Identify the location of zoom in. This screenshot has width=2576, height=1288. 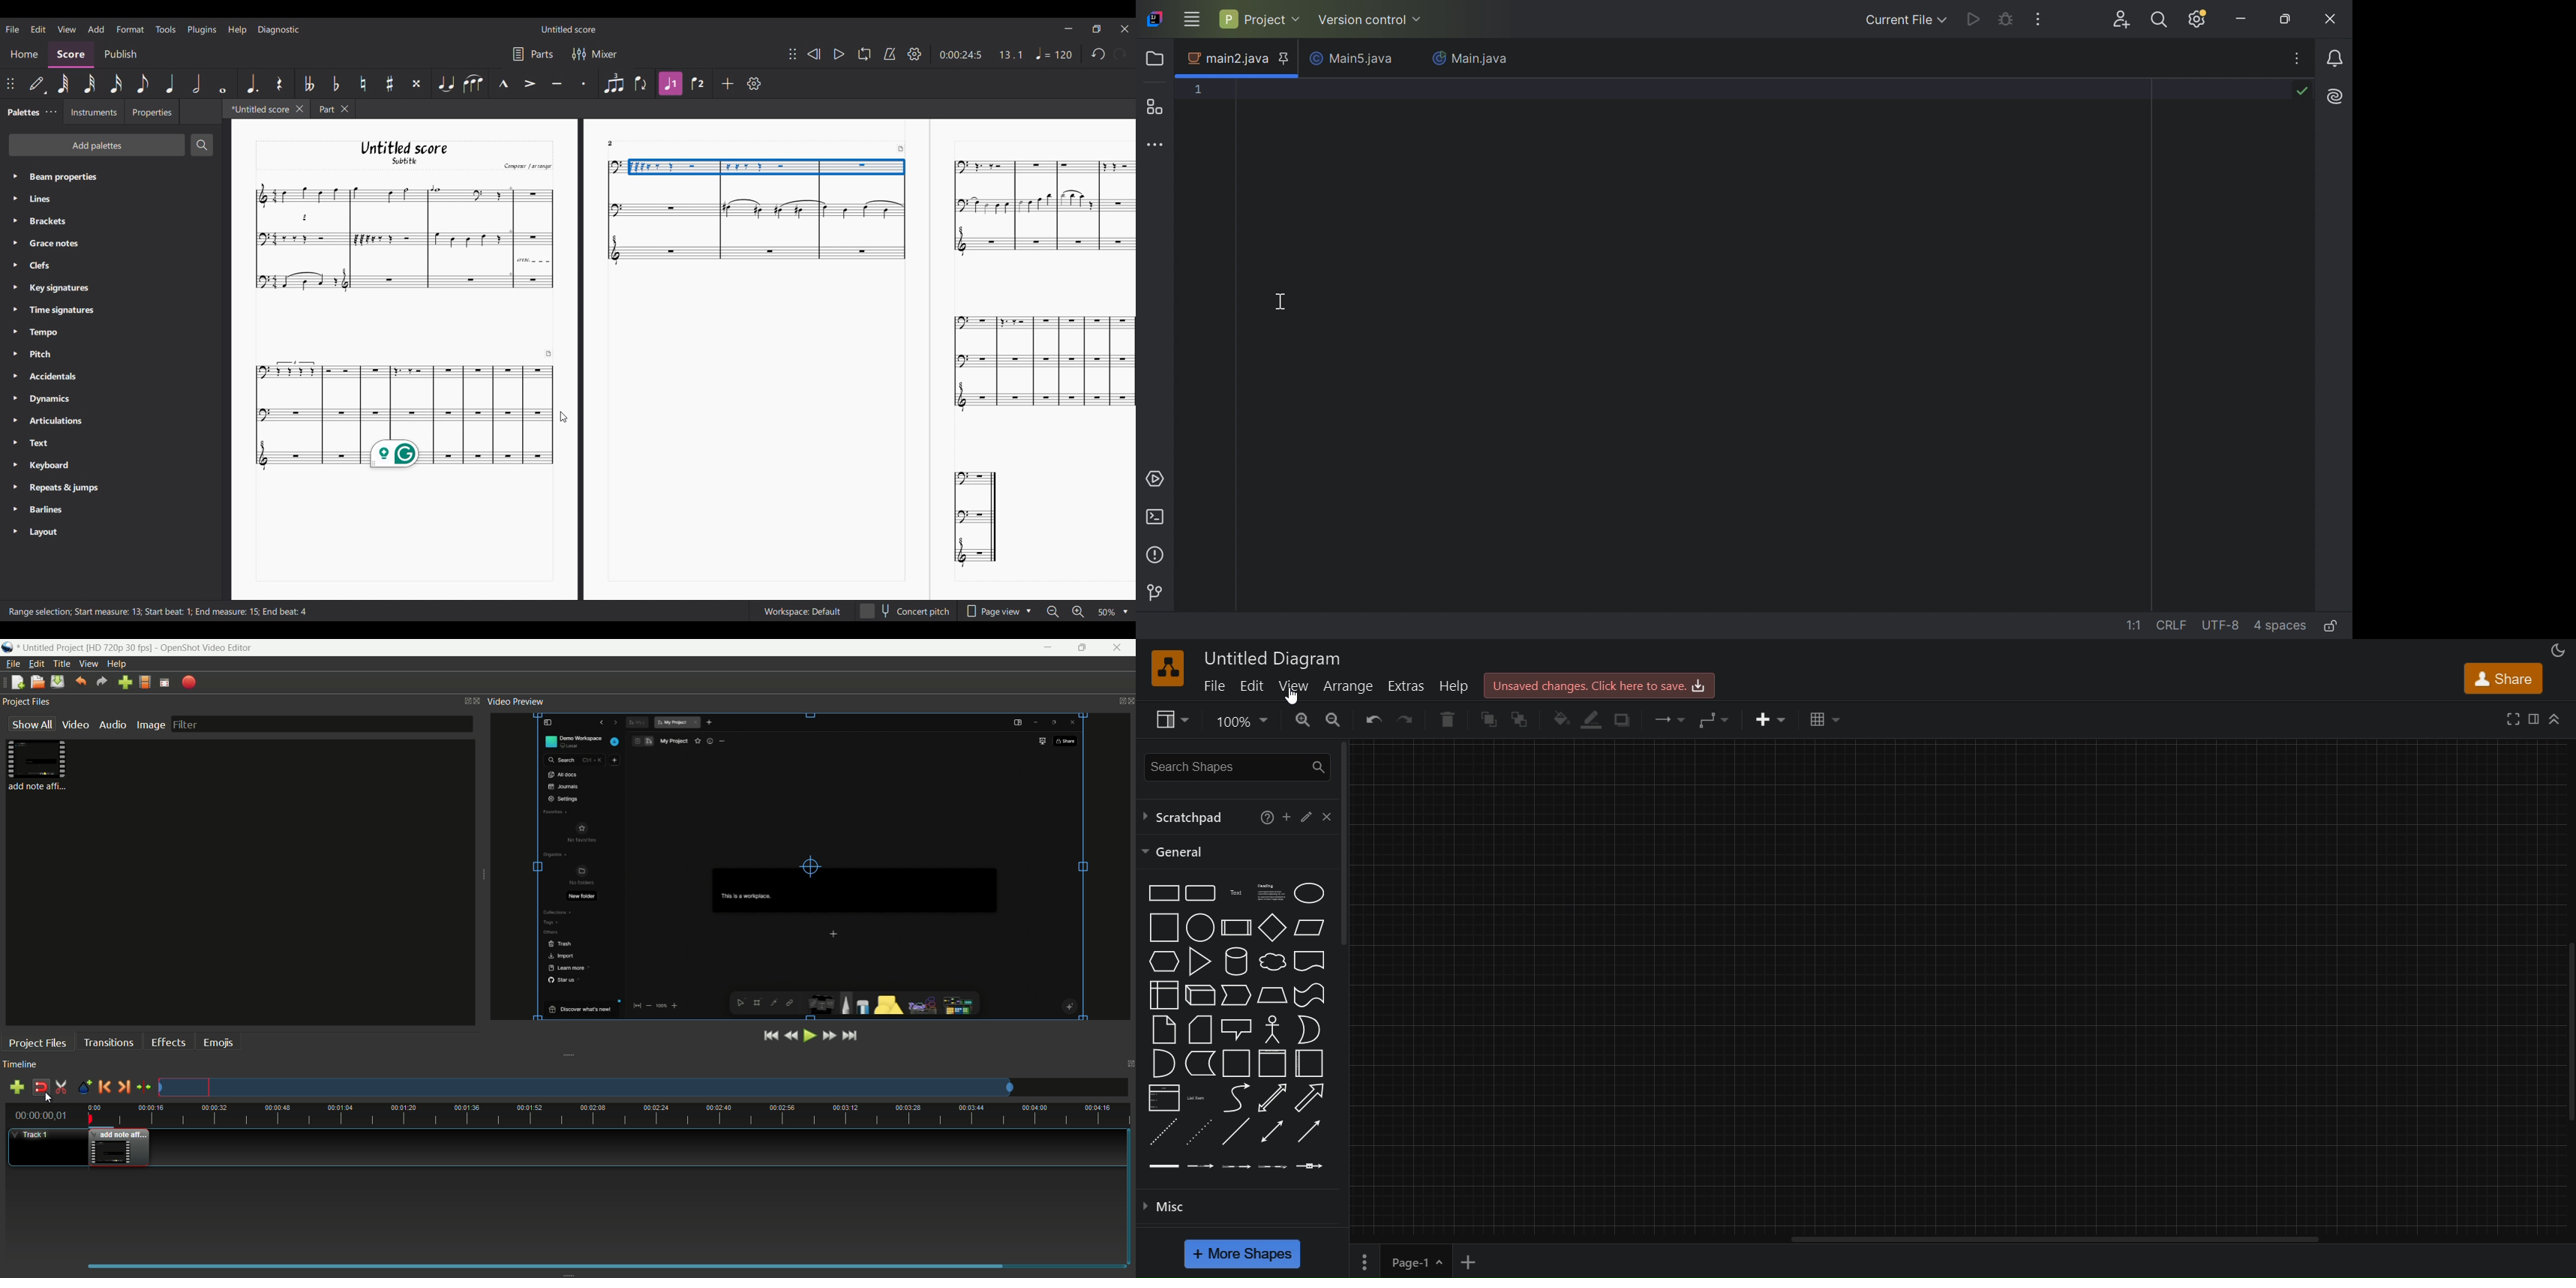
(1299, 720).